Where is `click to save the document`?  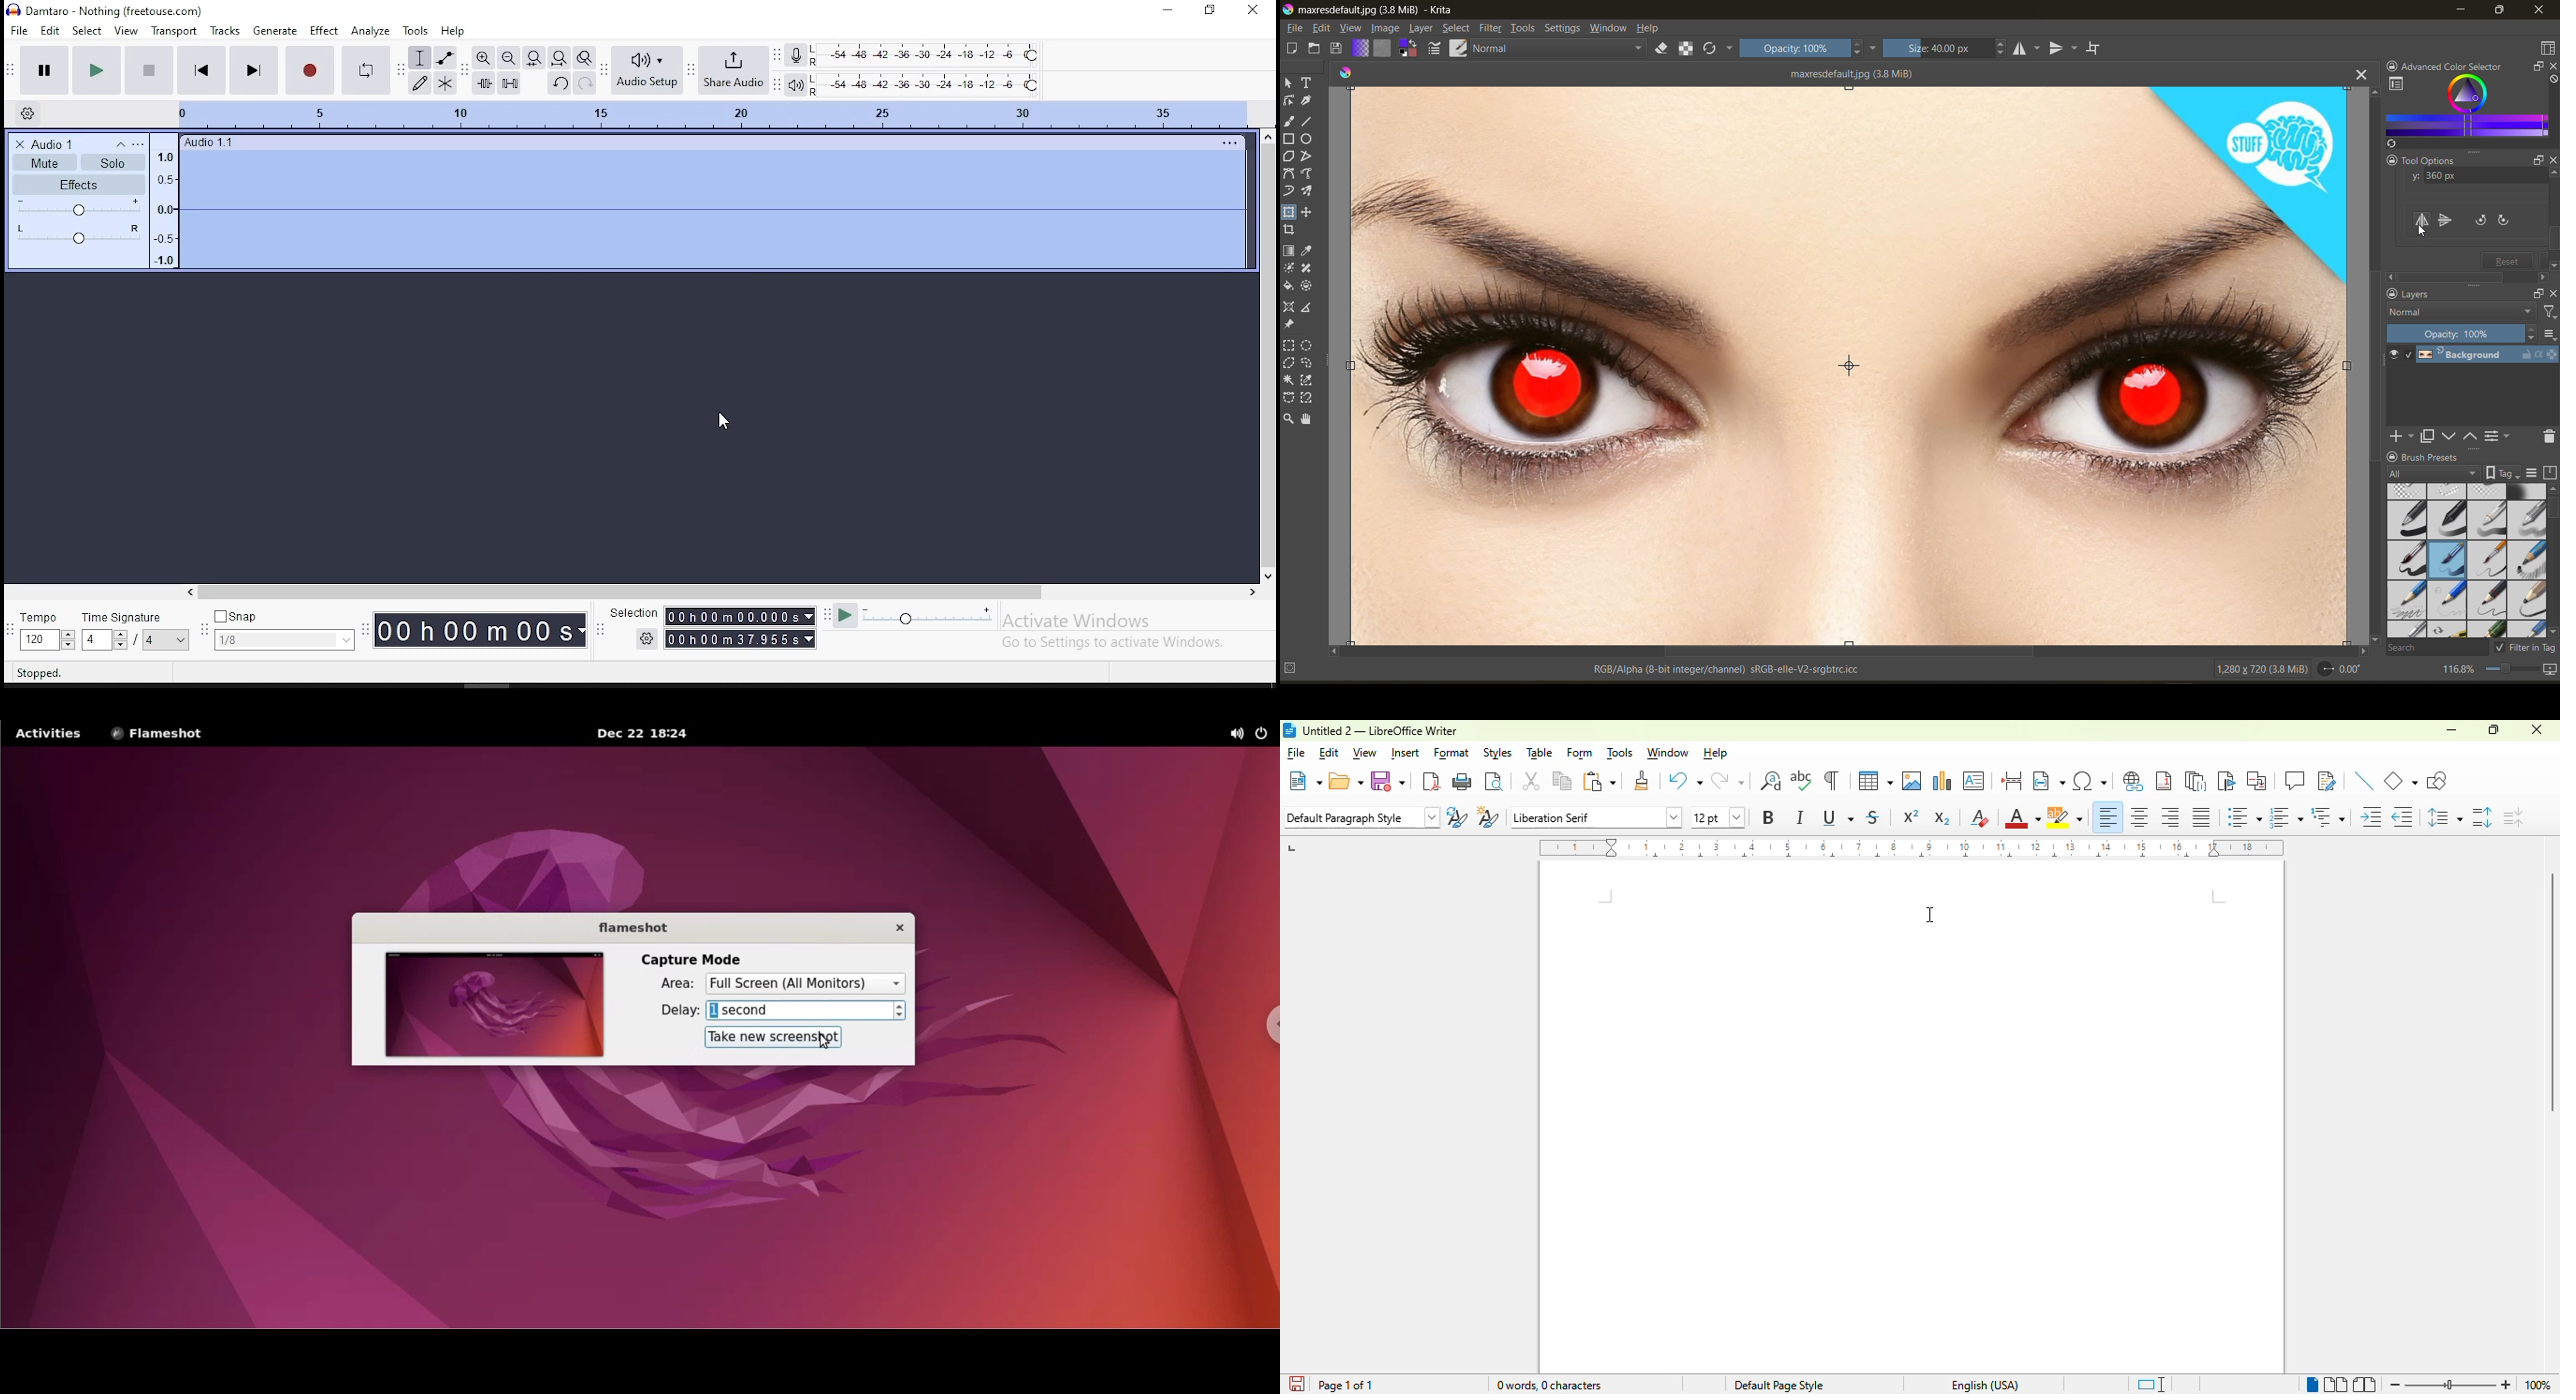
click to save the document is located at coordinates (1298, 1384).